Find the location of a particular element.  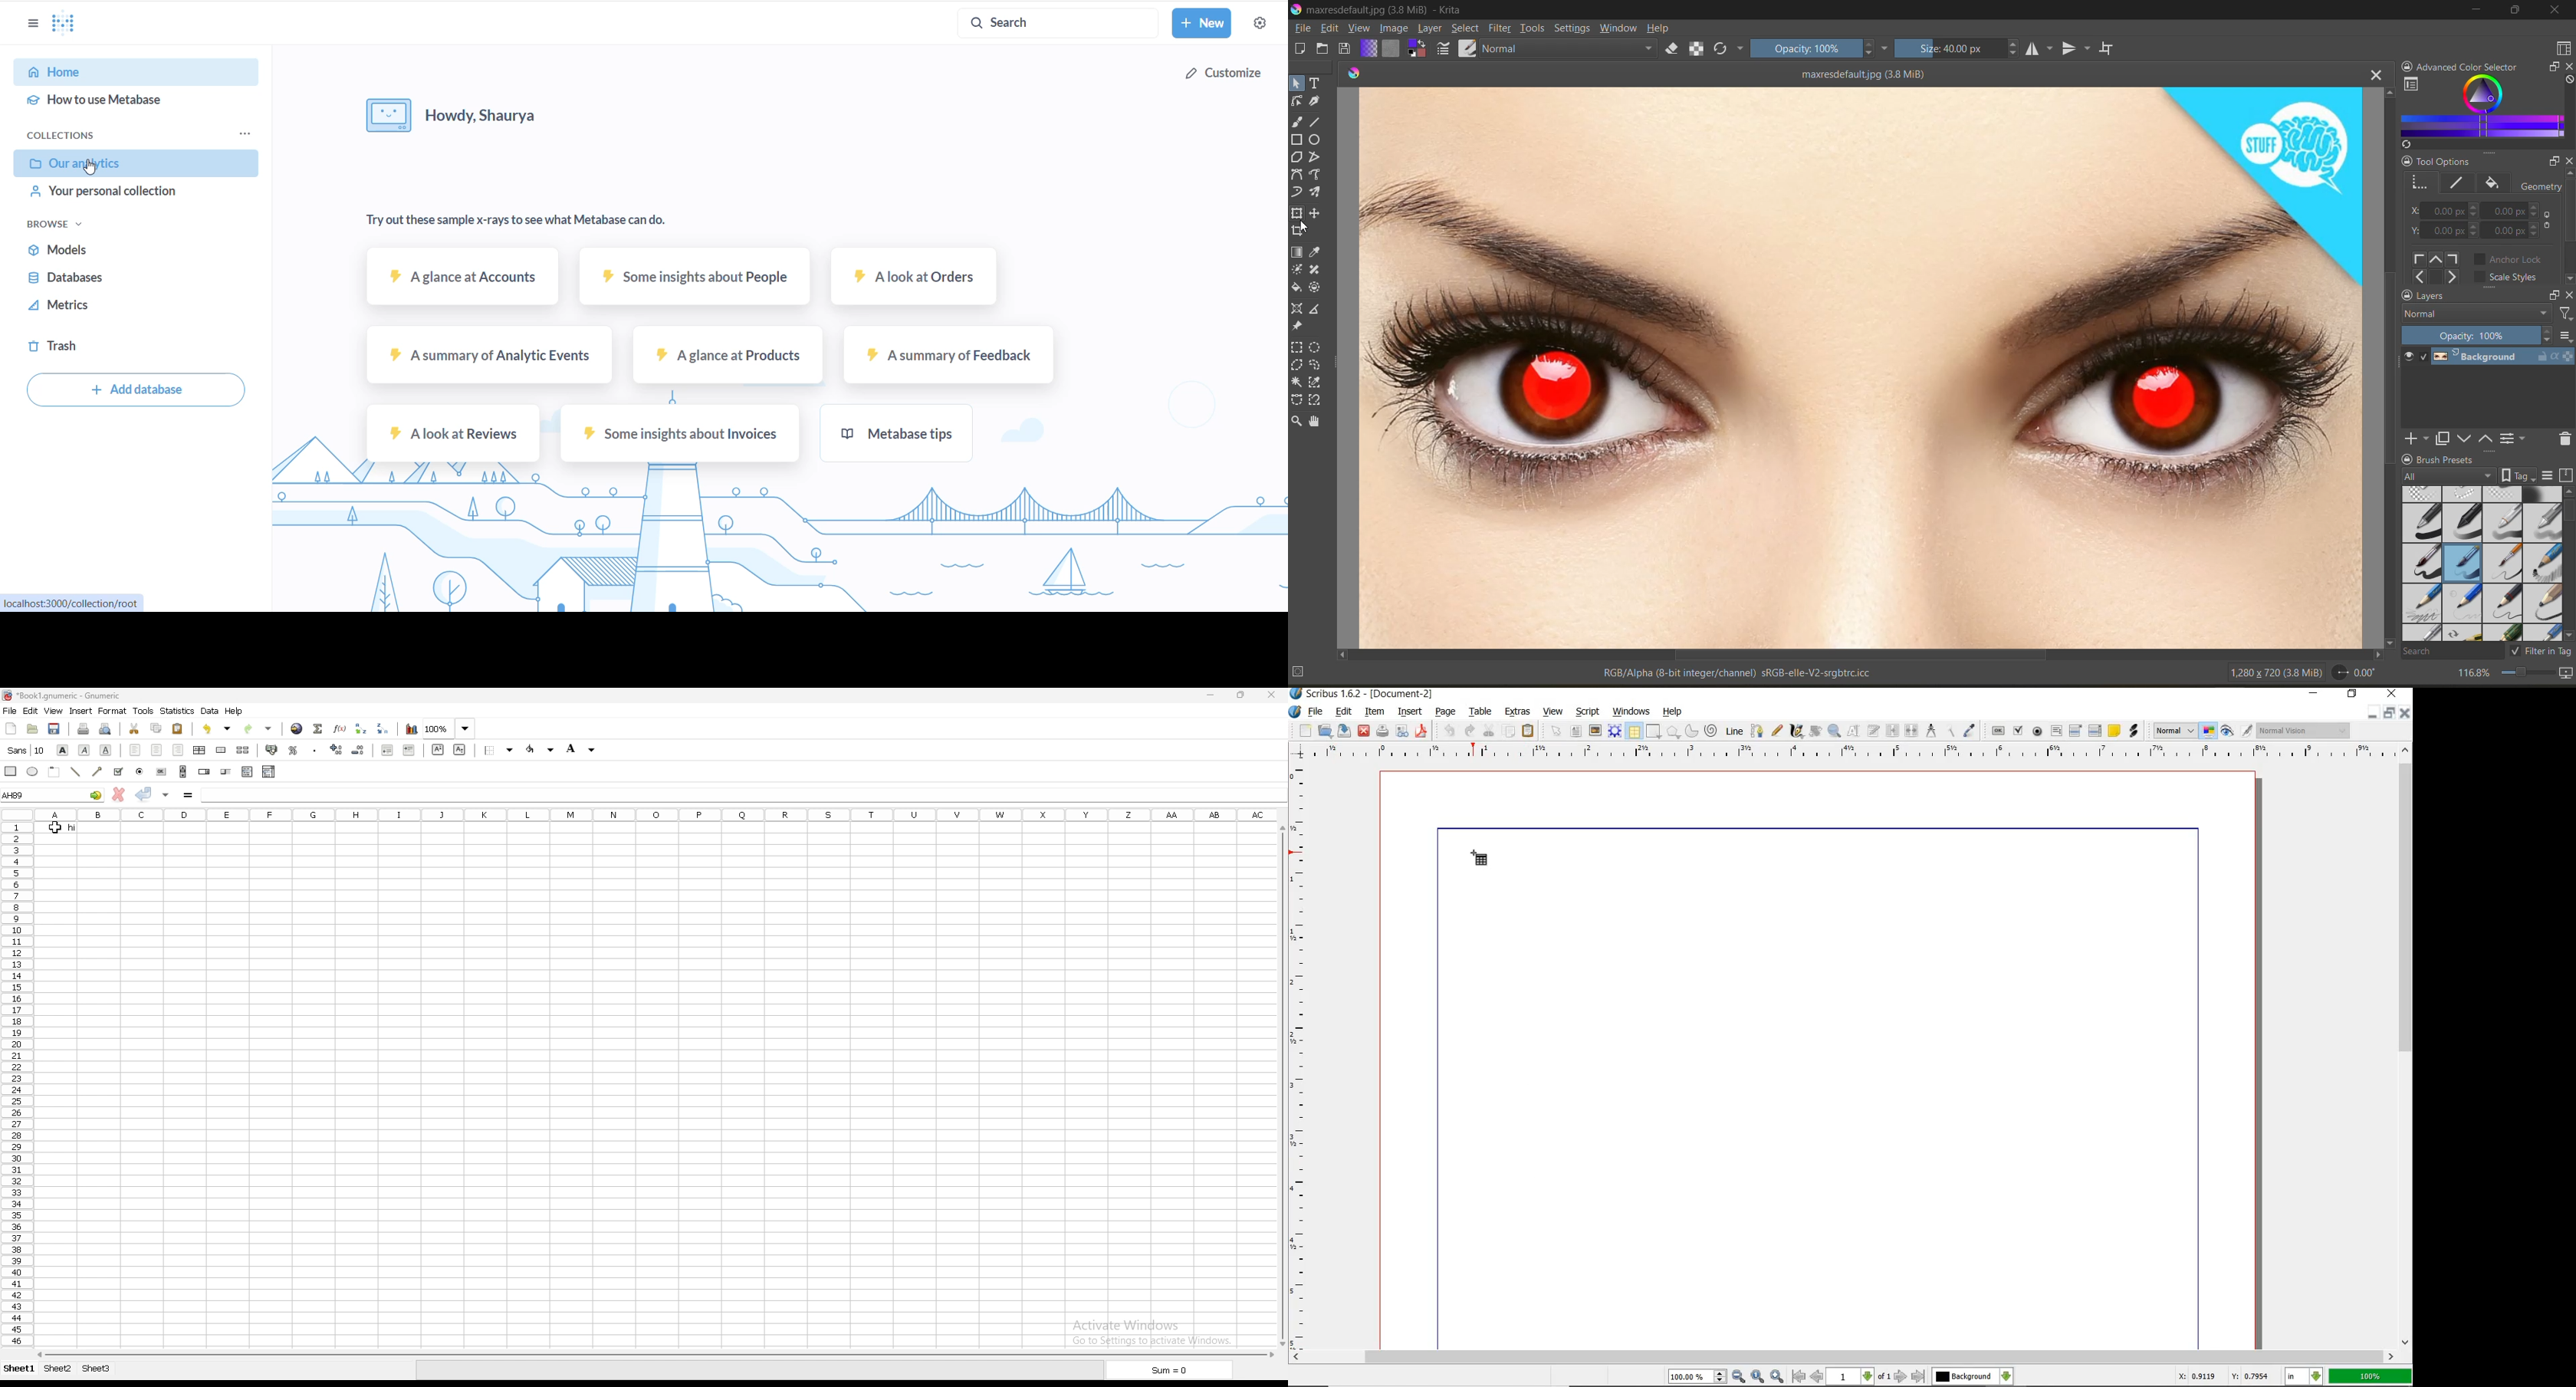

layer is located at coordinates (1432, 29).